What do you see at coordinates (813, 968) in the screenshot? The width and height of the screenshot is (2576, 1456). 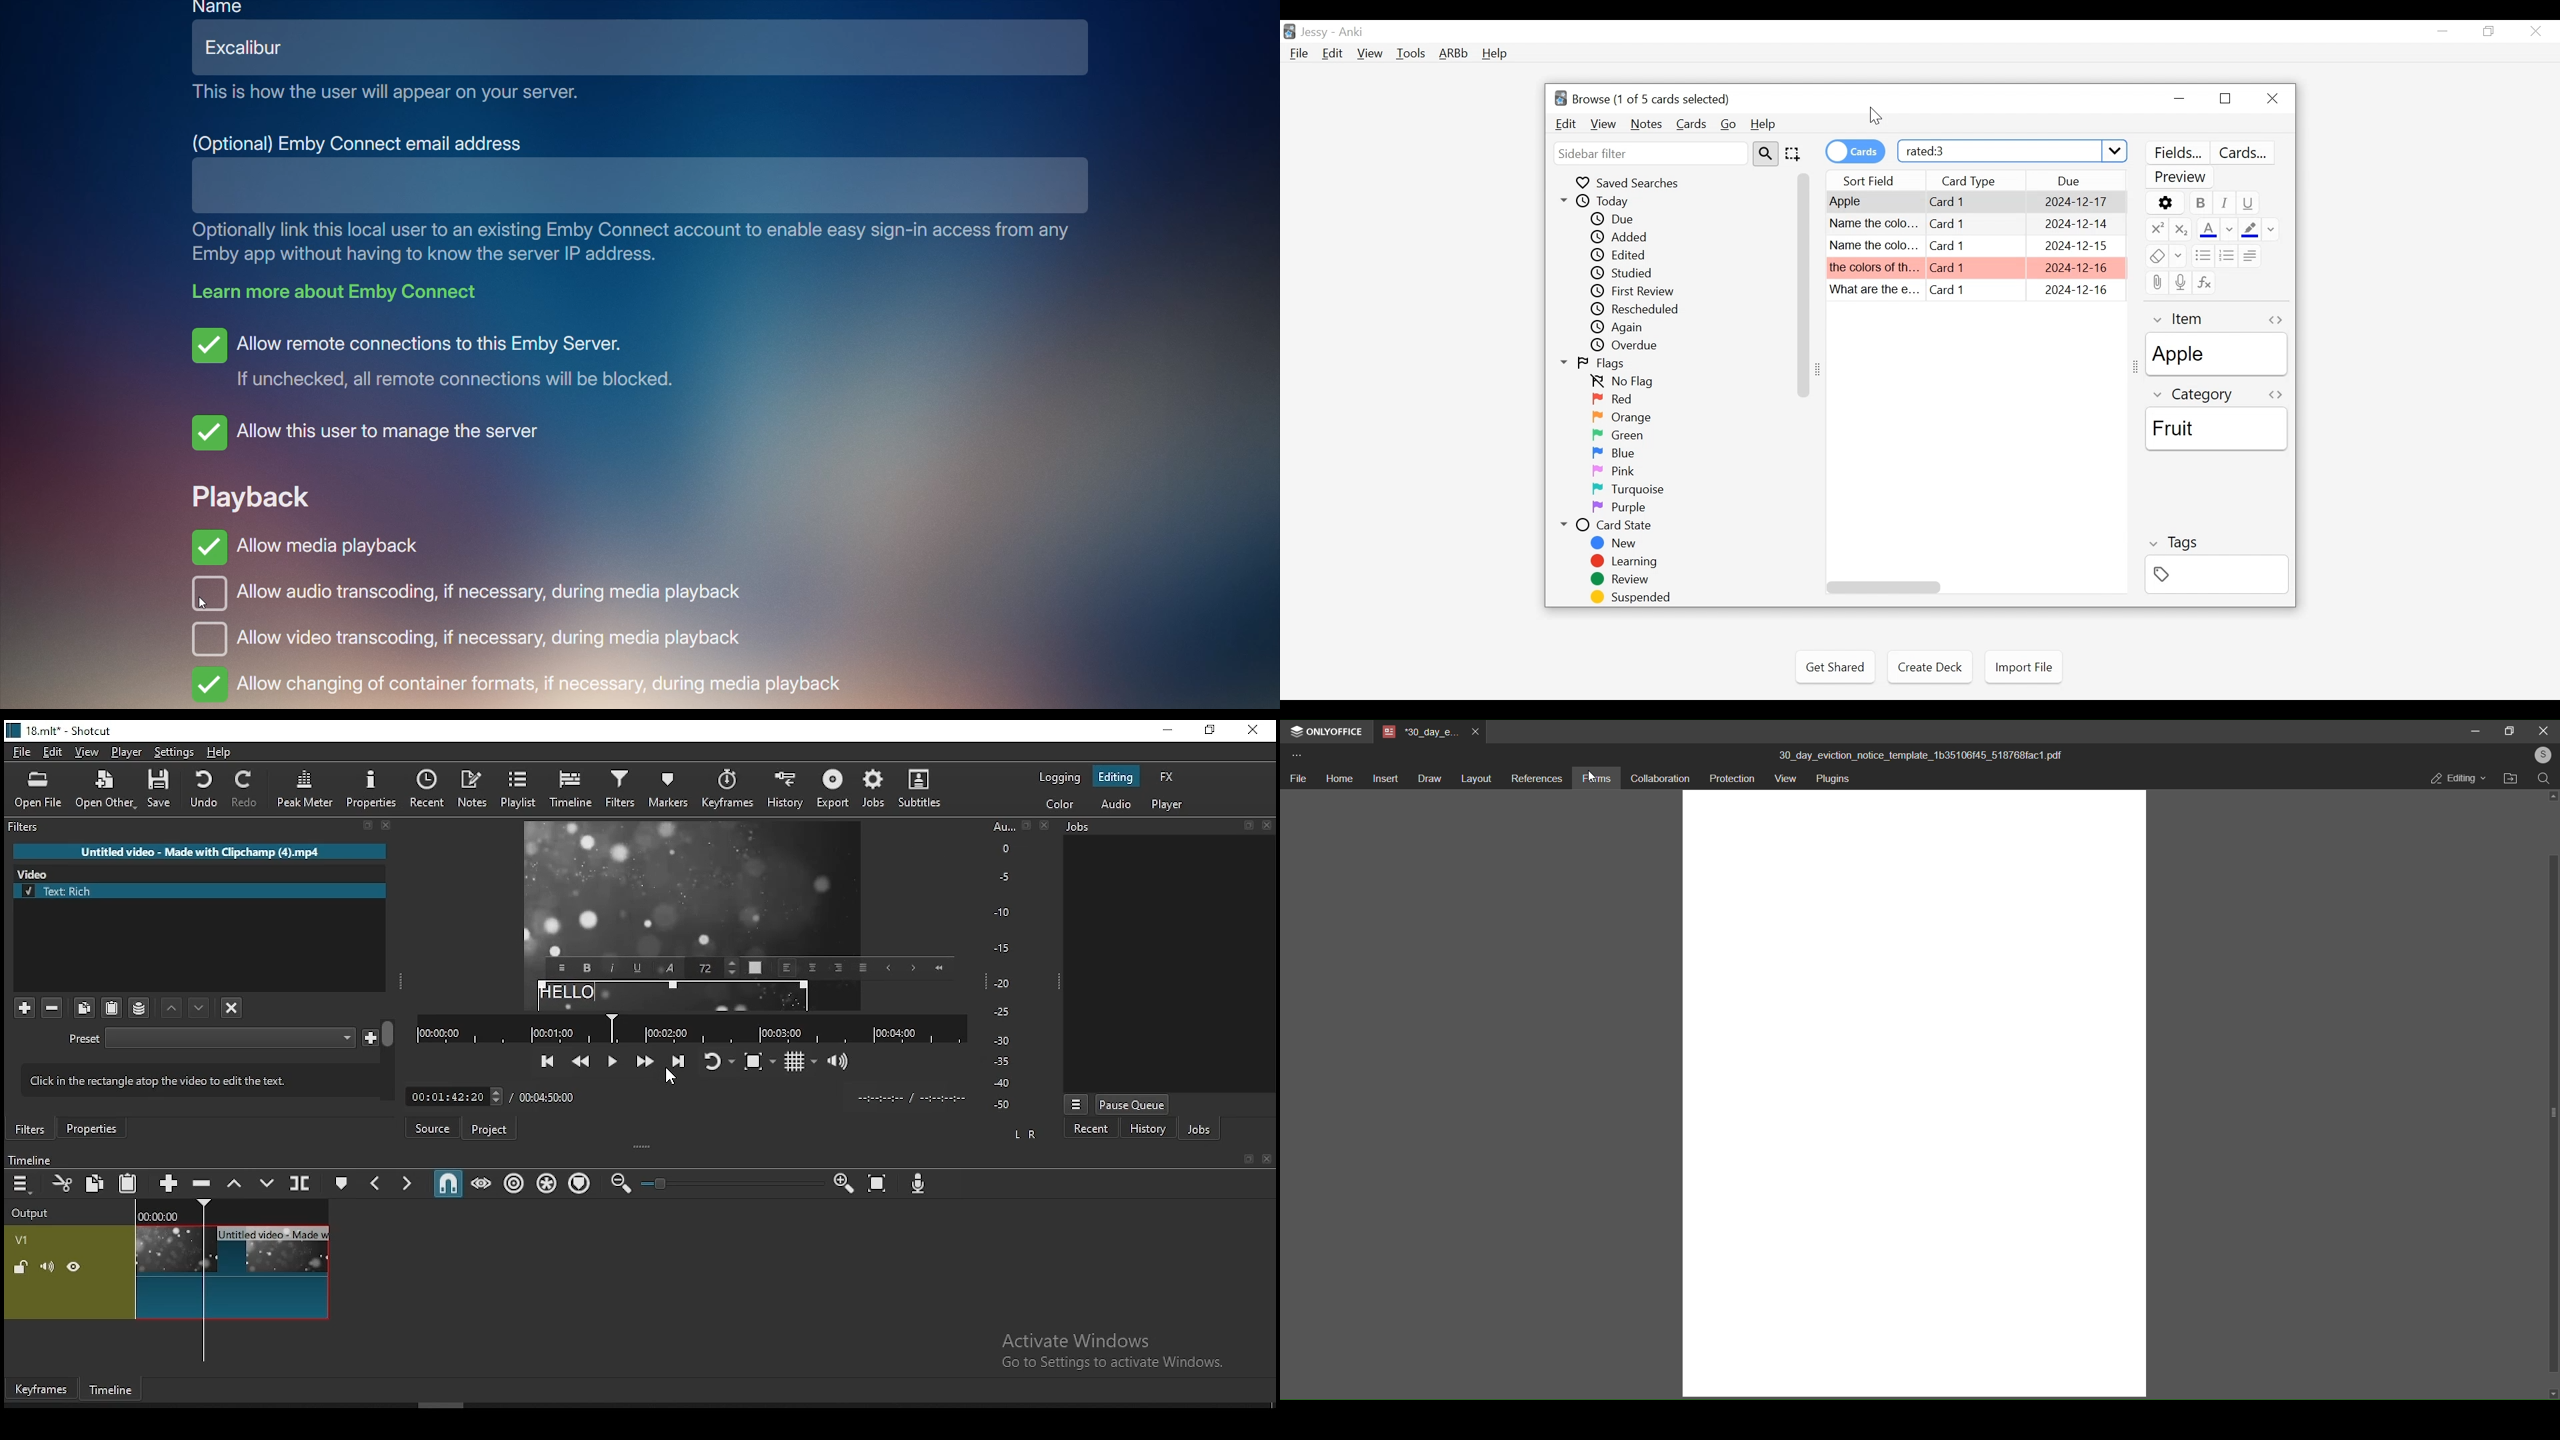 I see `Center Align` at bounding box center [813, 968].